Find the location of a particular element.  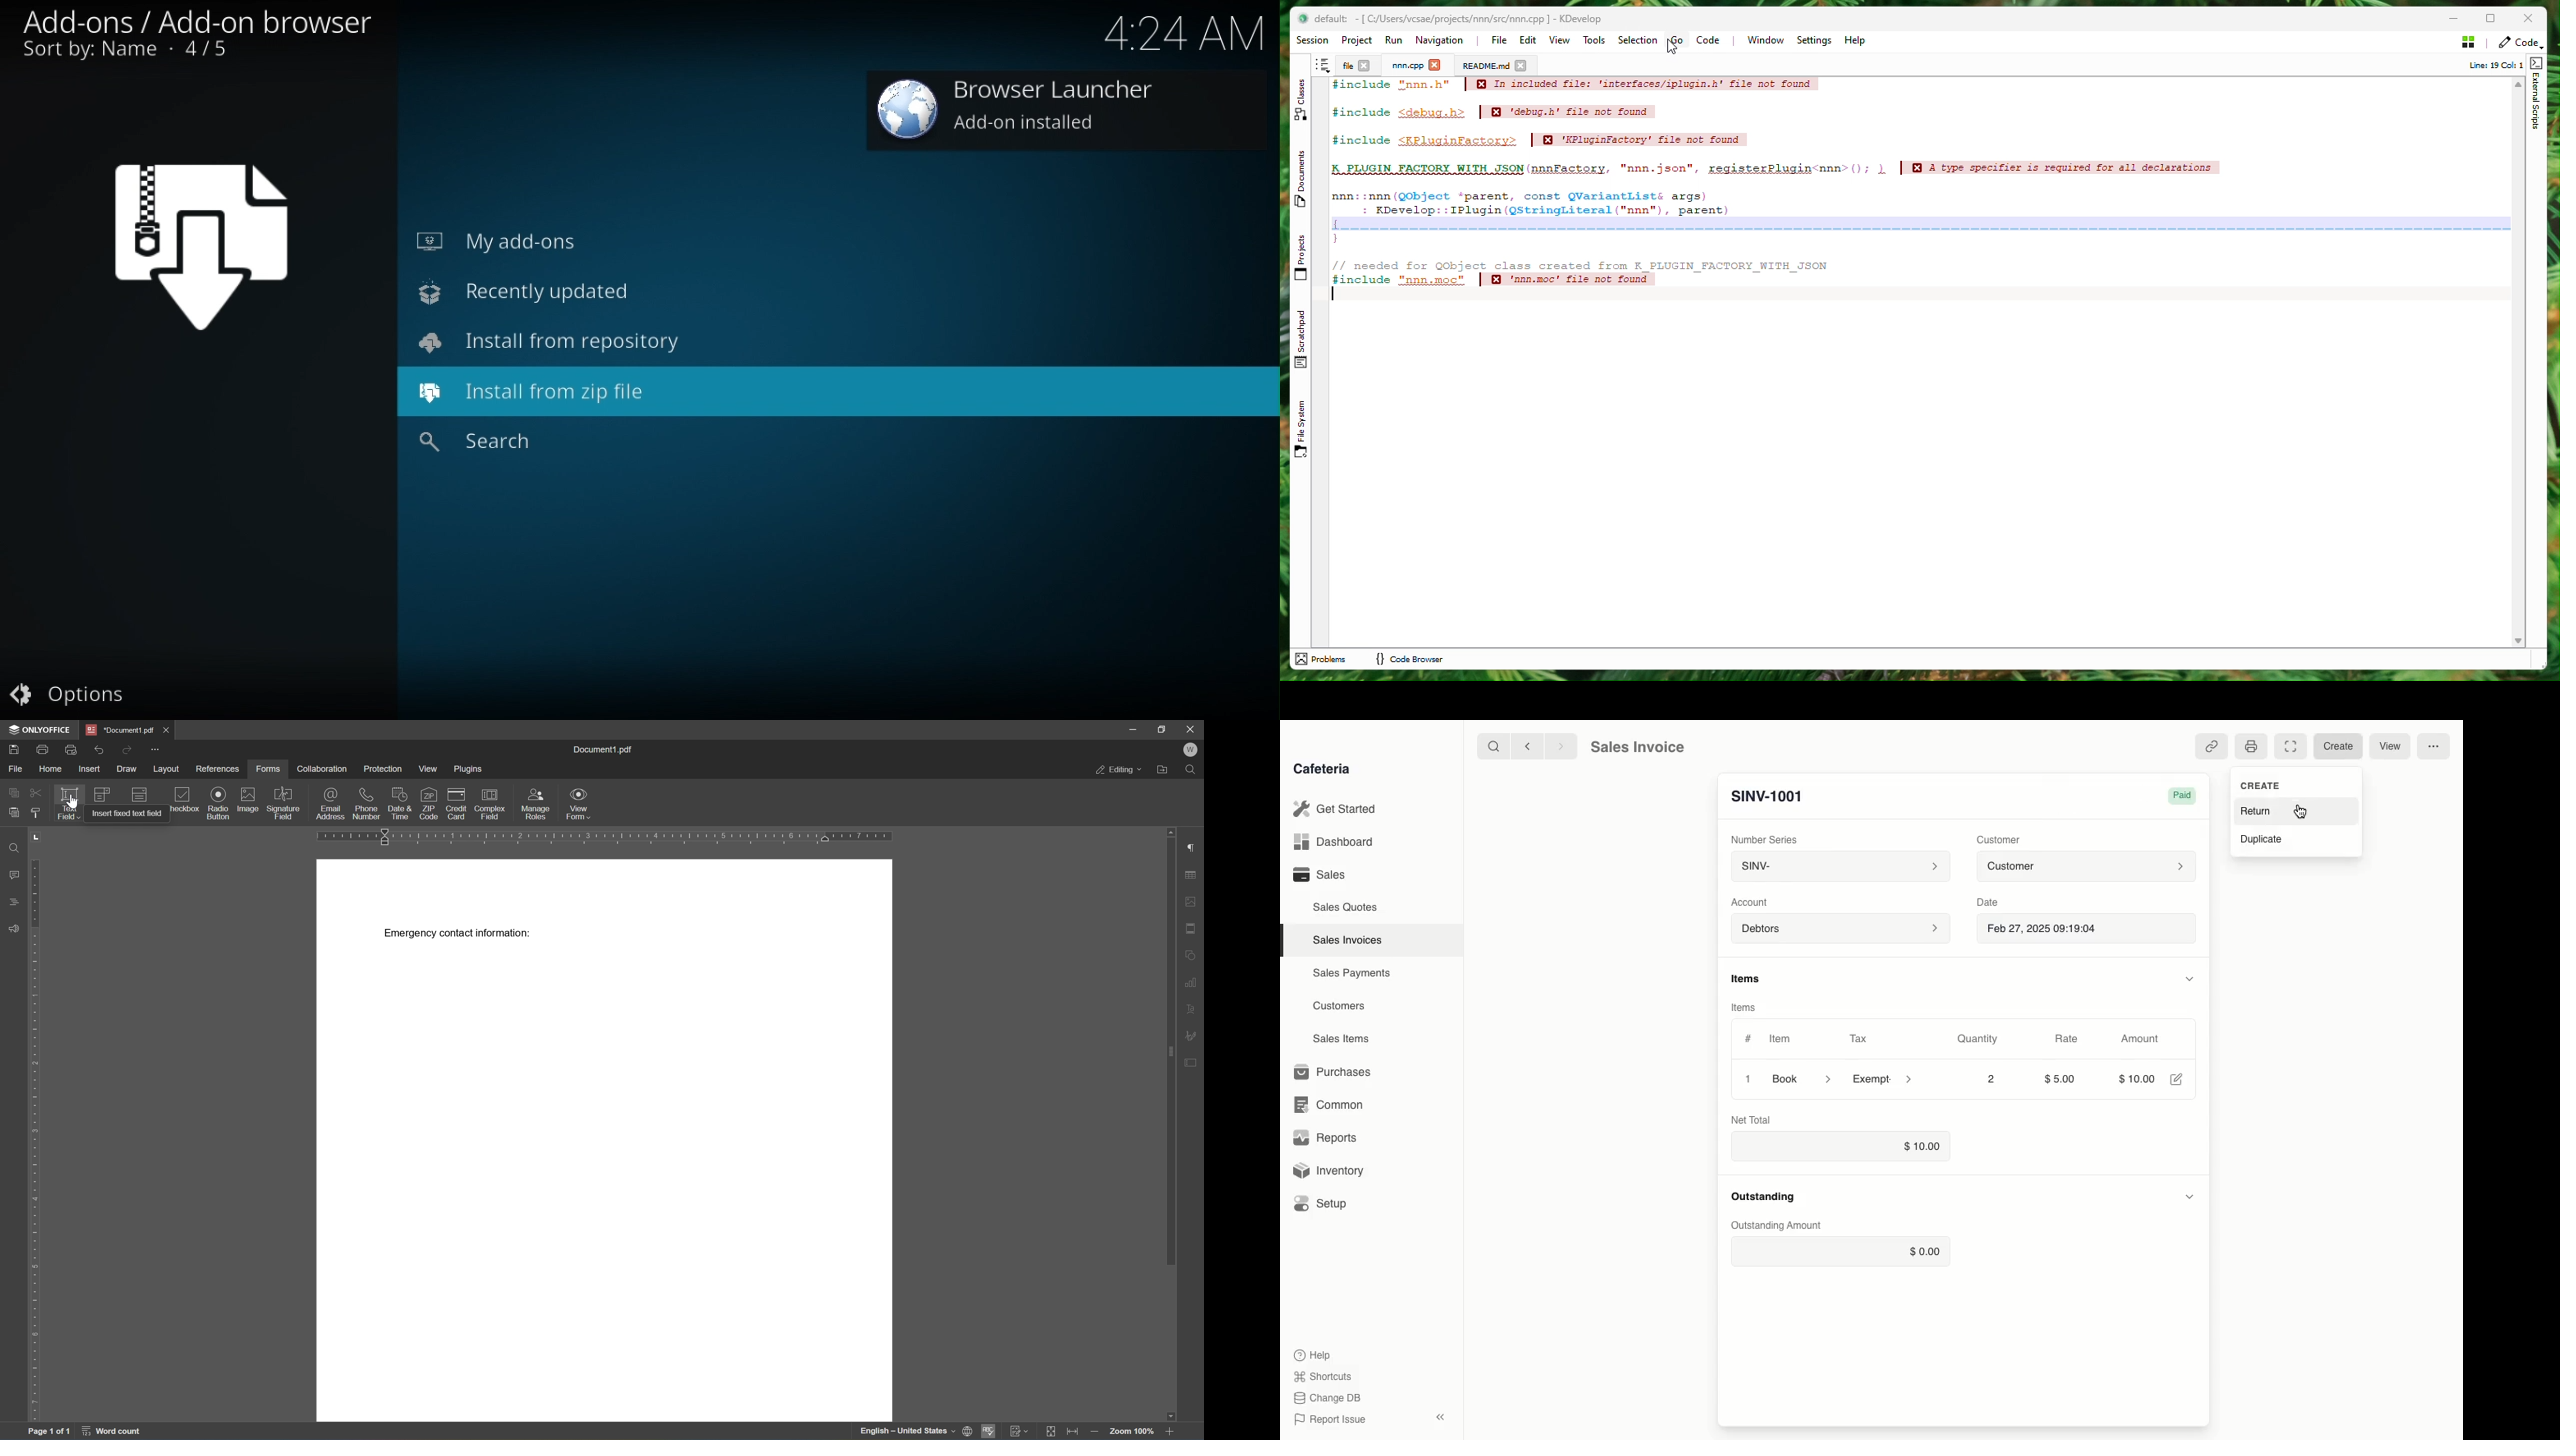

$10.00 is located at coordinates (2135, 1078).